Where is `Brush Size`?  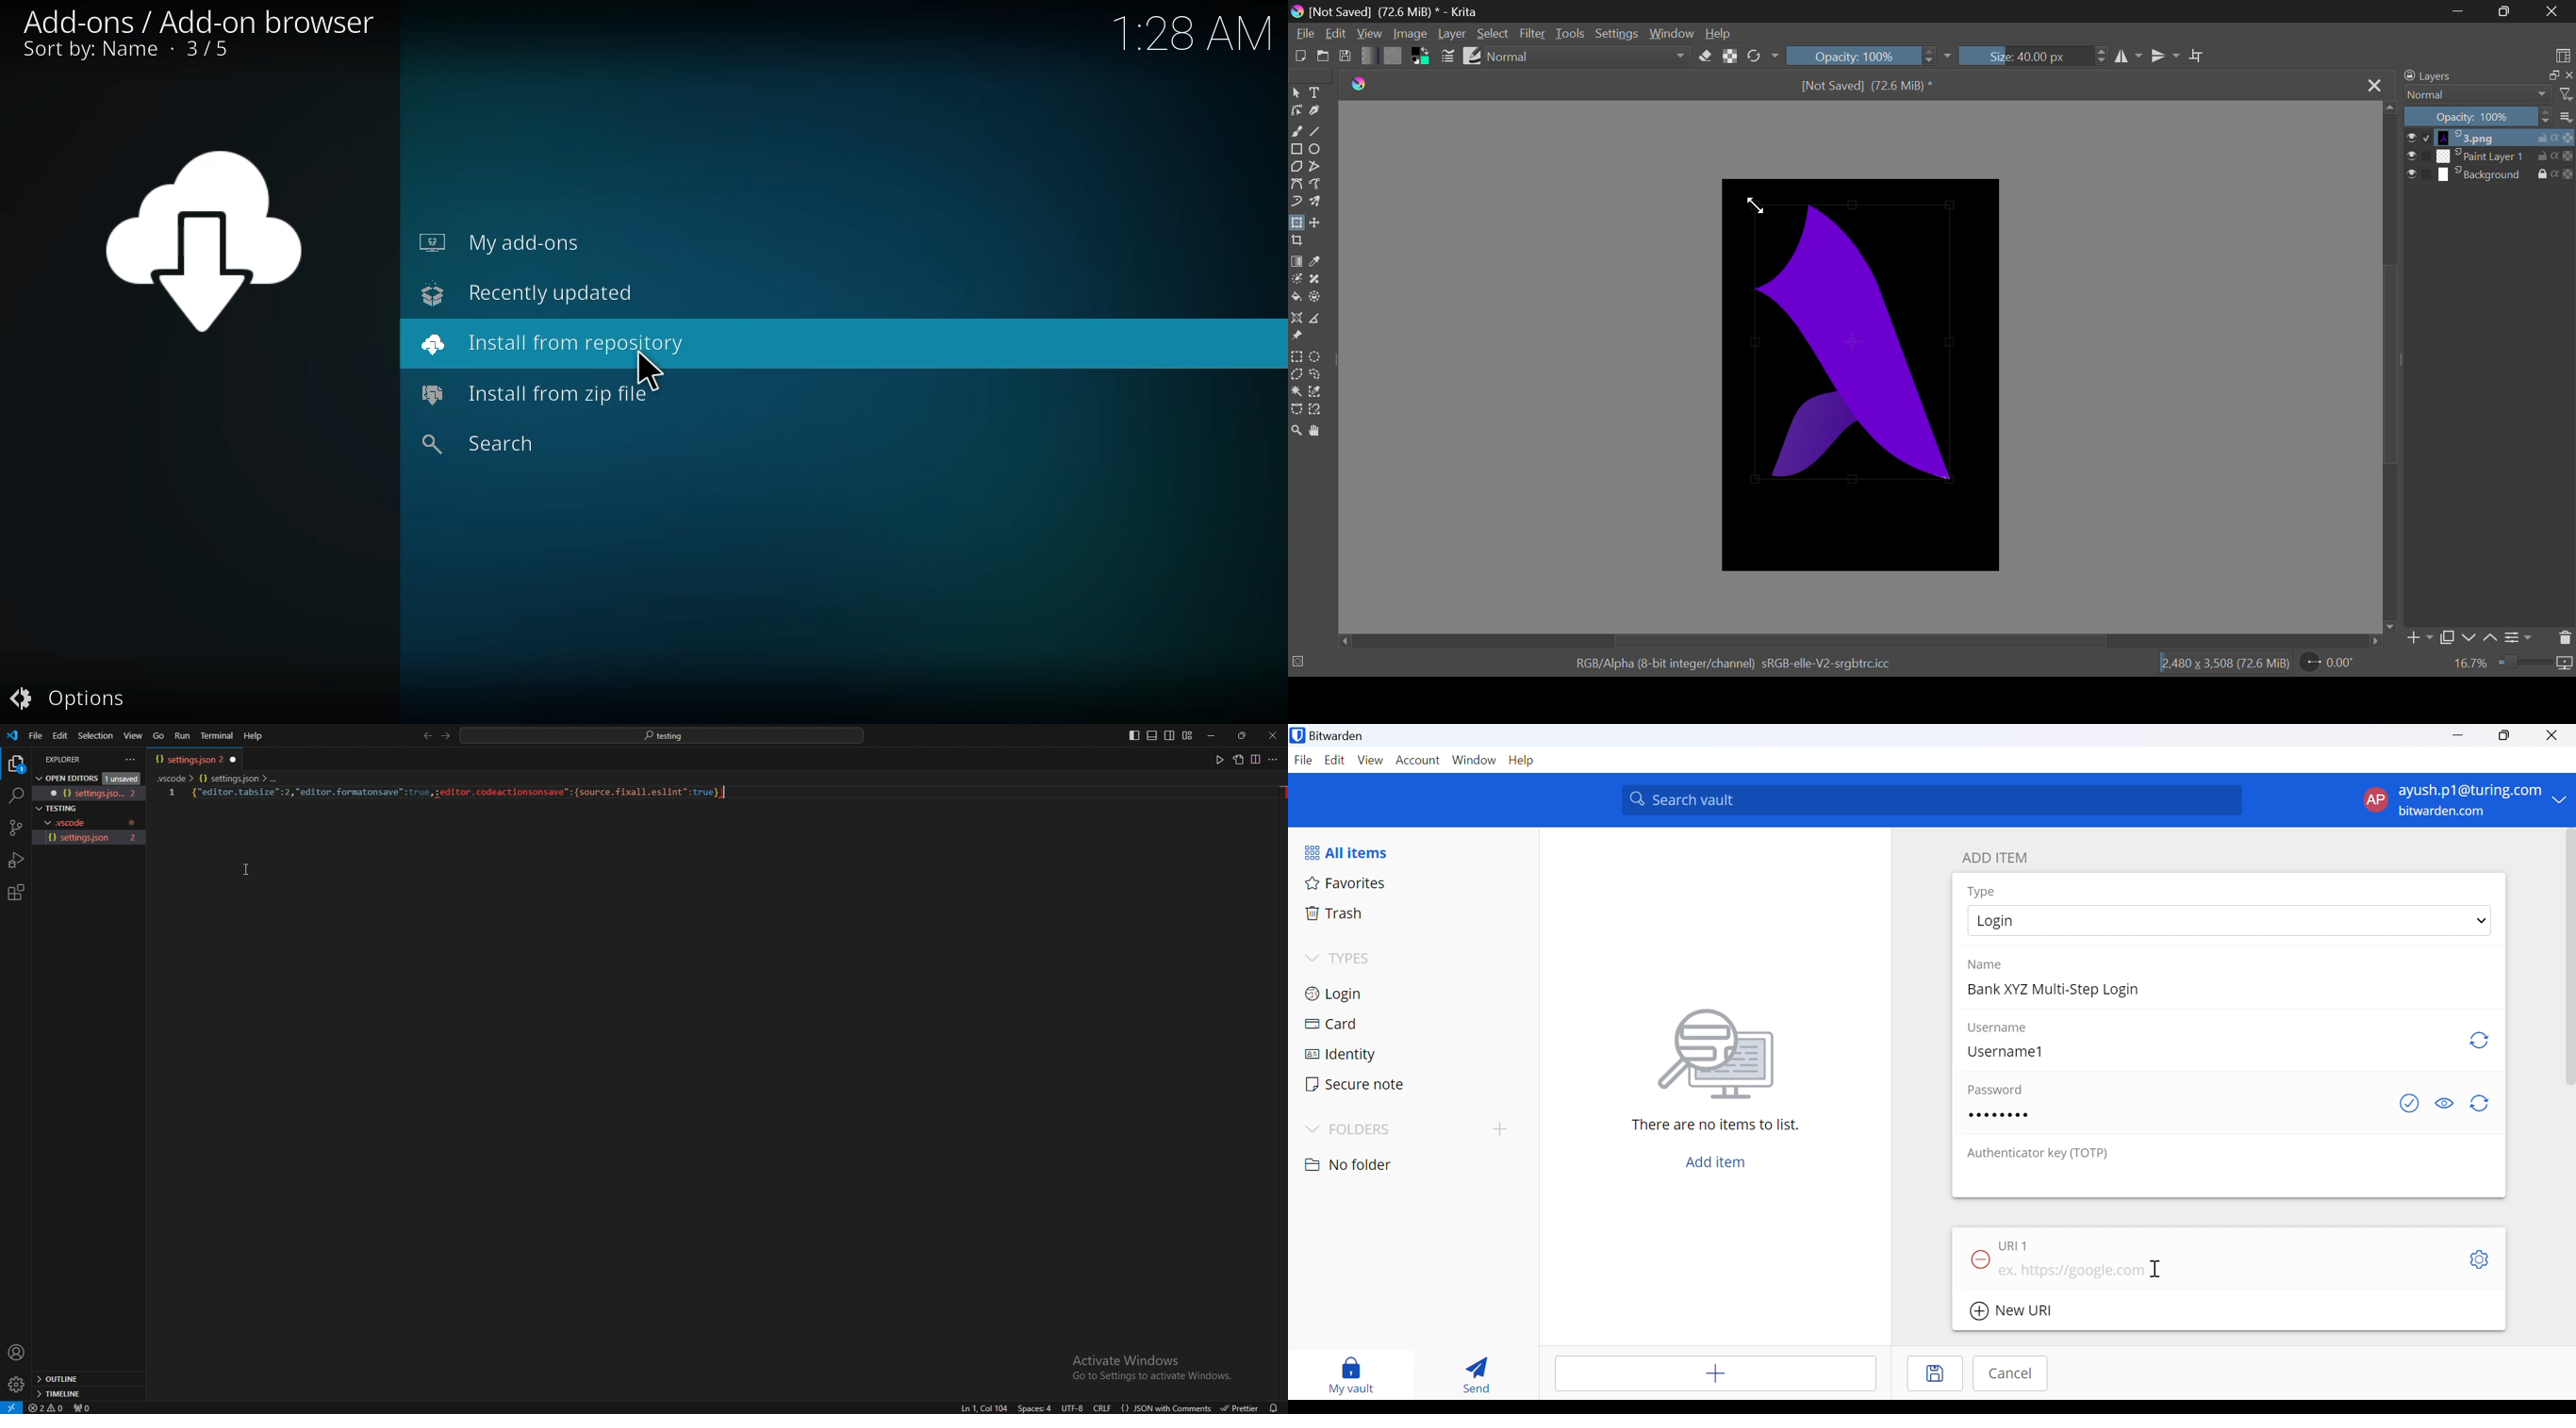
Brush Size is located at coordinates (2033, 56).